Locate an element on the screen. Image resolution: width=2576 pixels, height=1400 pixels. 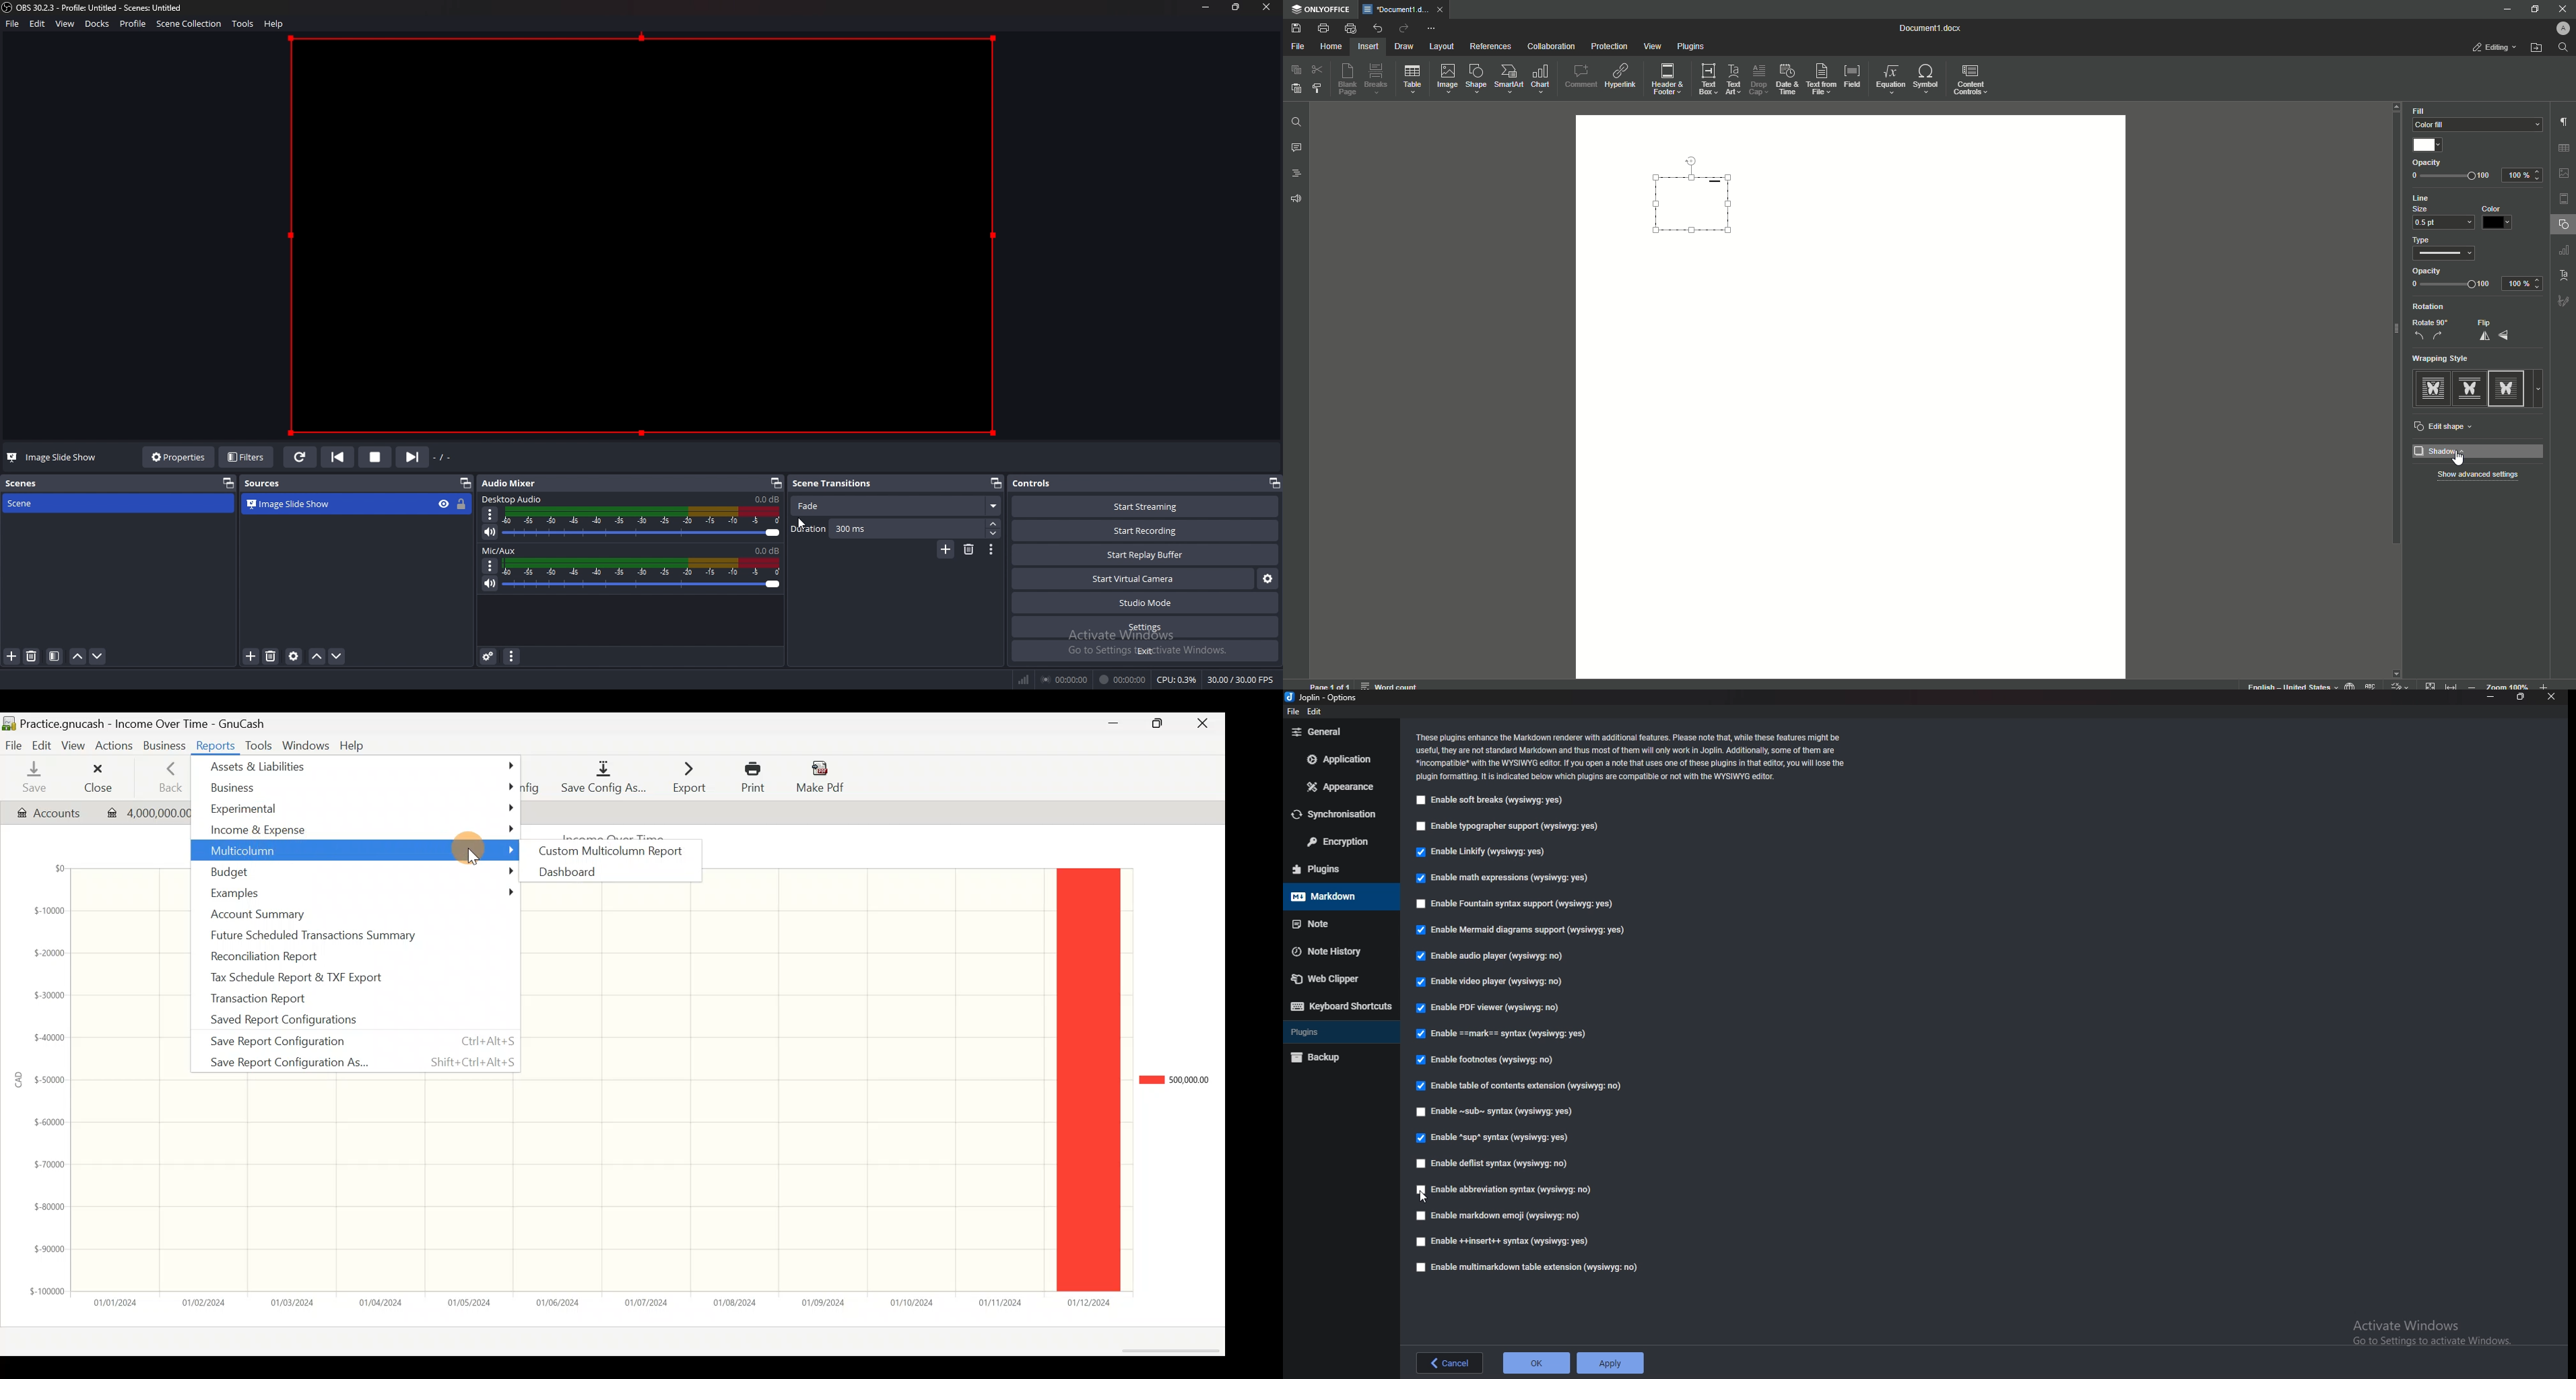
no source selected is located at coordinates (46, 458).